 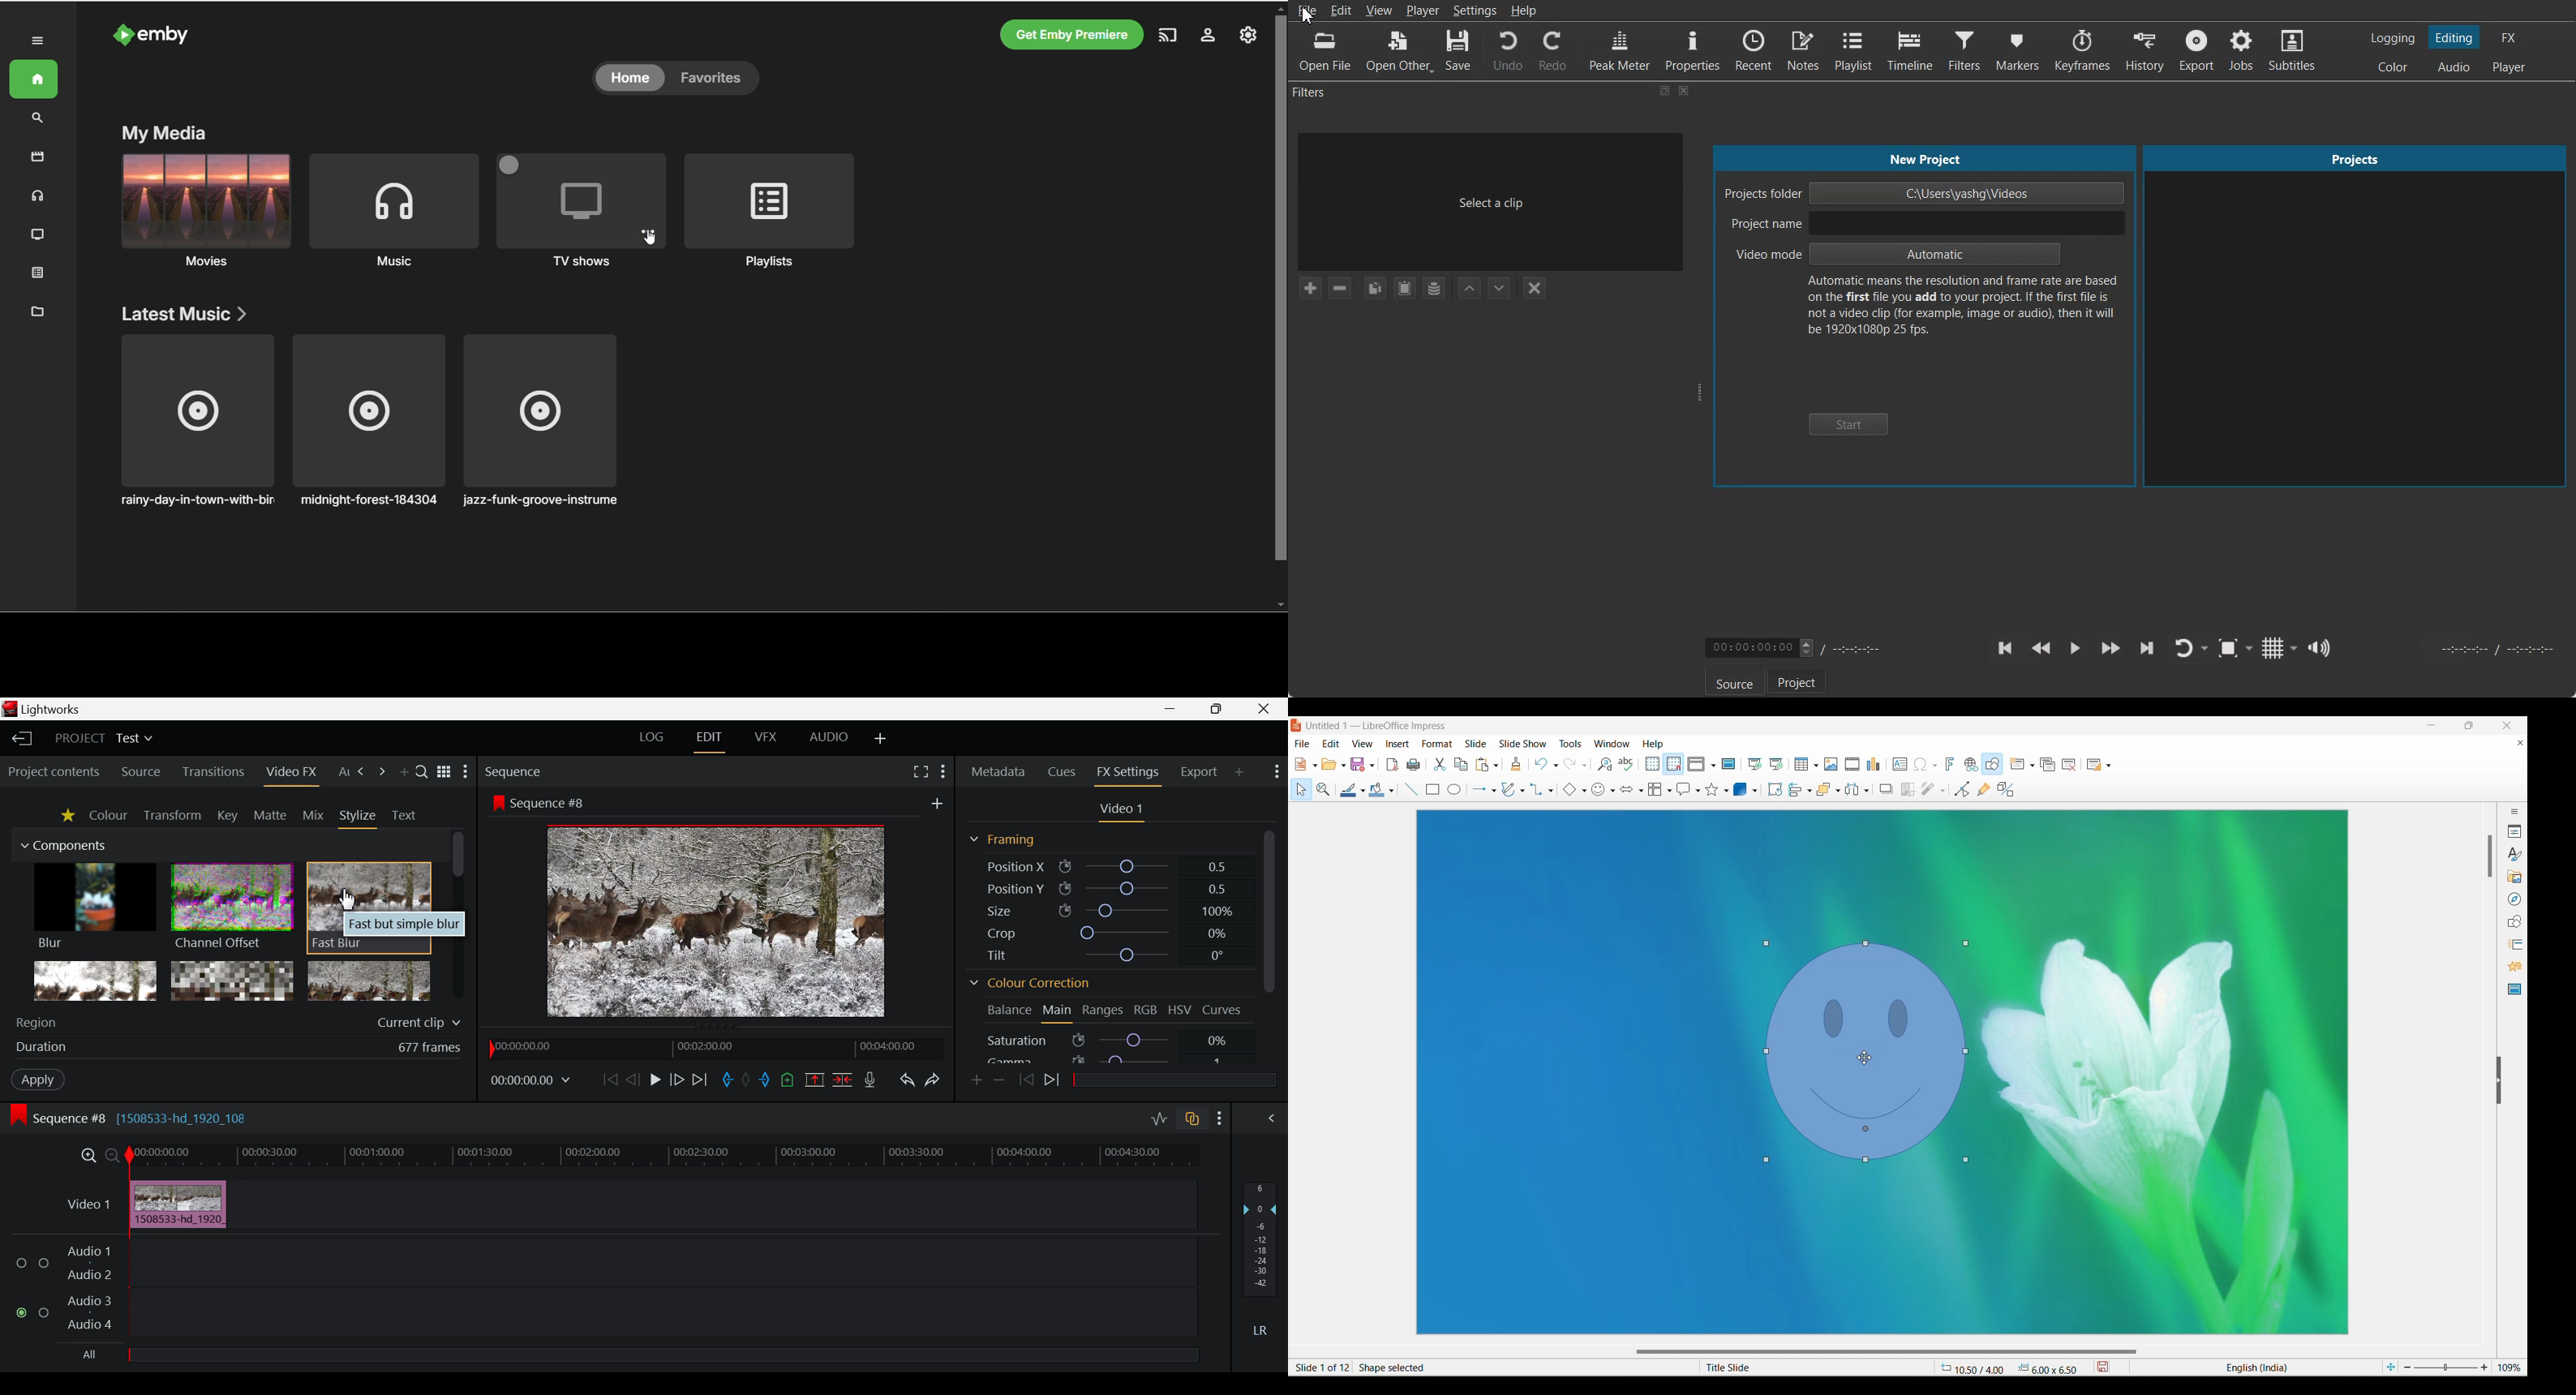 What do you see at coordinates (40, 119) in the screenshot?
I see `search` at bounding box center [40, 119].